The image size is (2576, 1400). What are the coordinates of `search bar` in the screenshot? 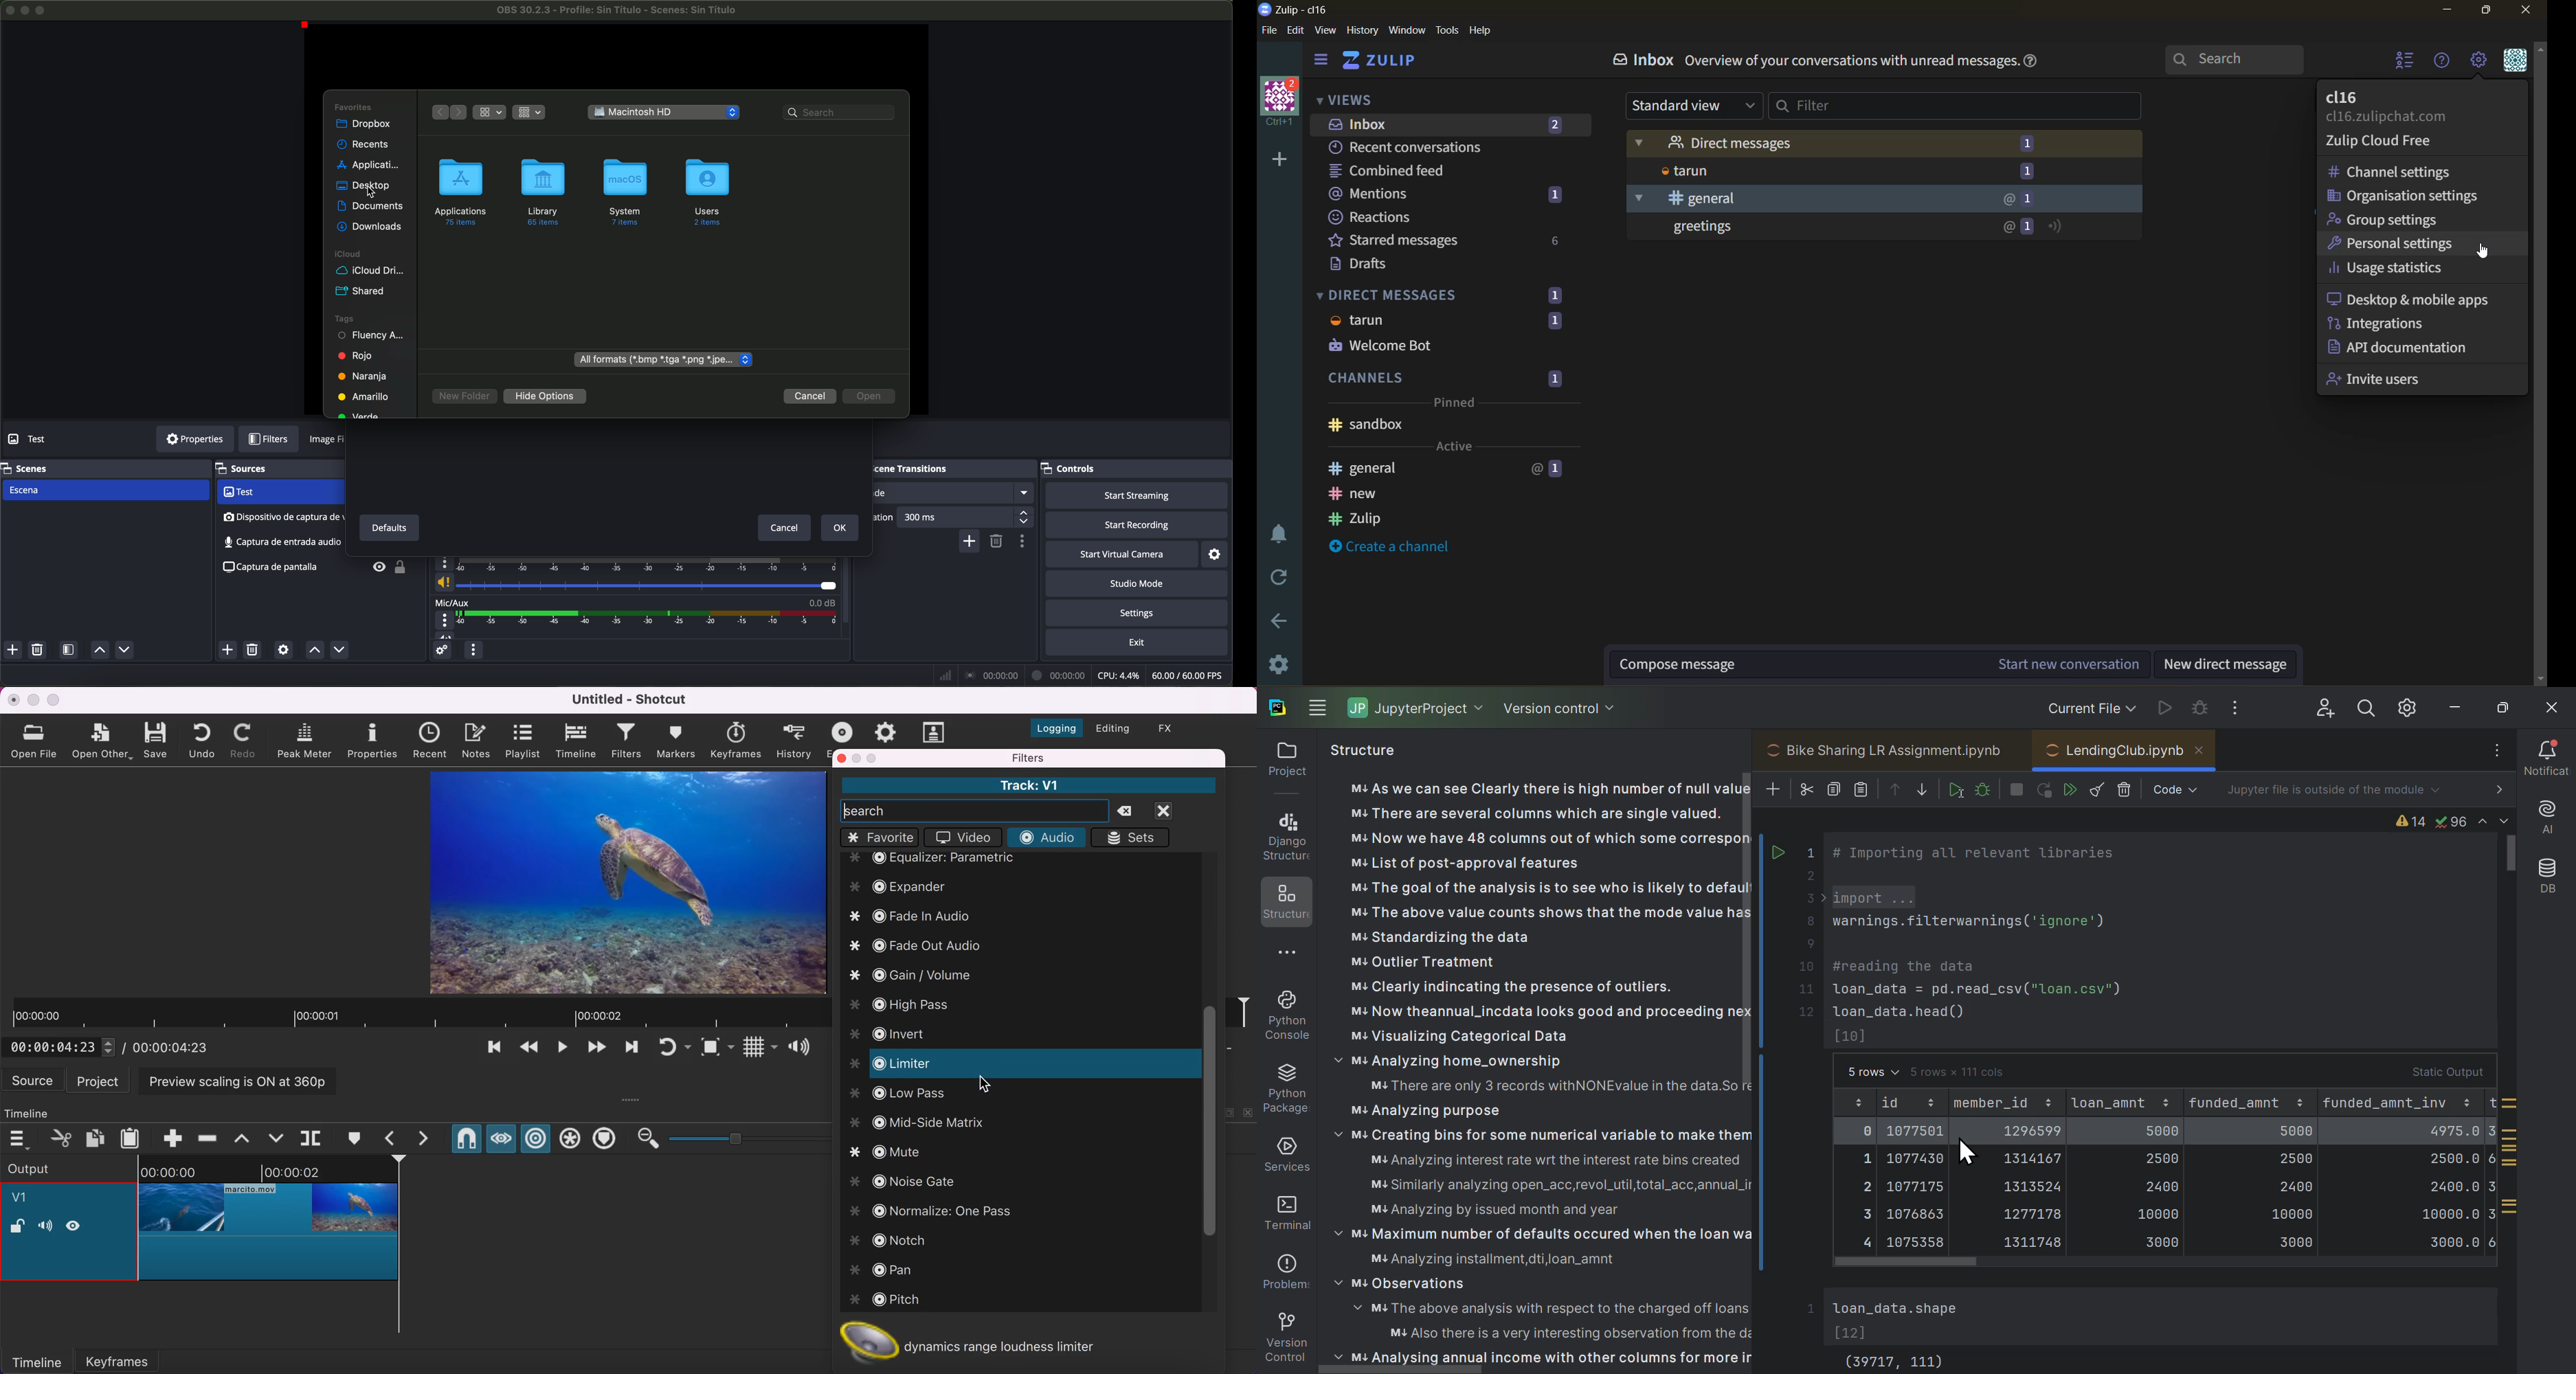 It's located at (975, 810).